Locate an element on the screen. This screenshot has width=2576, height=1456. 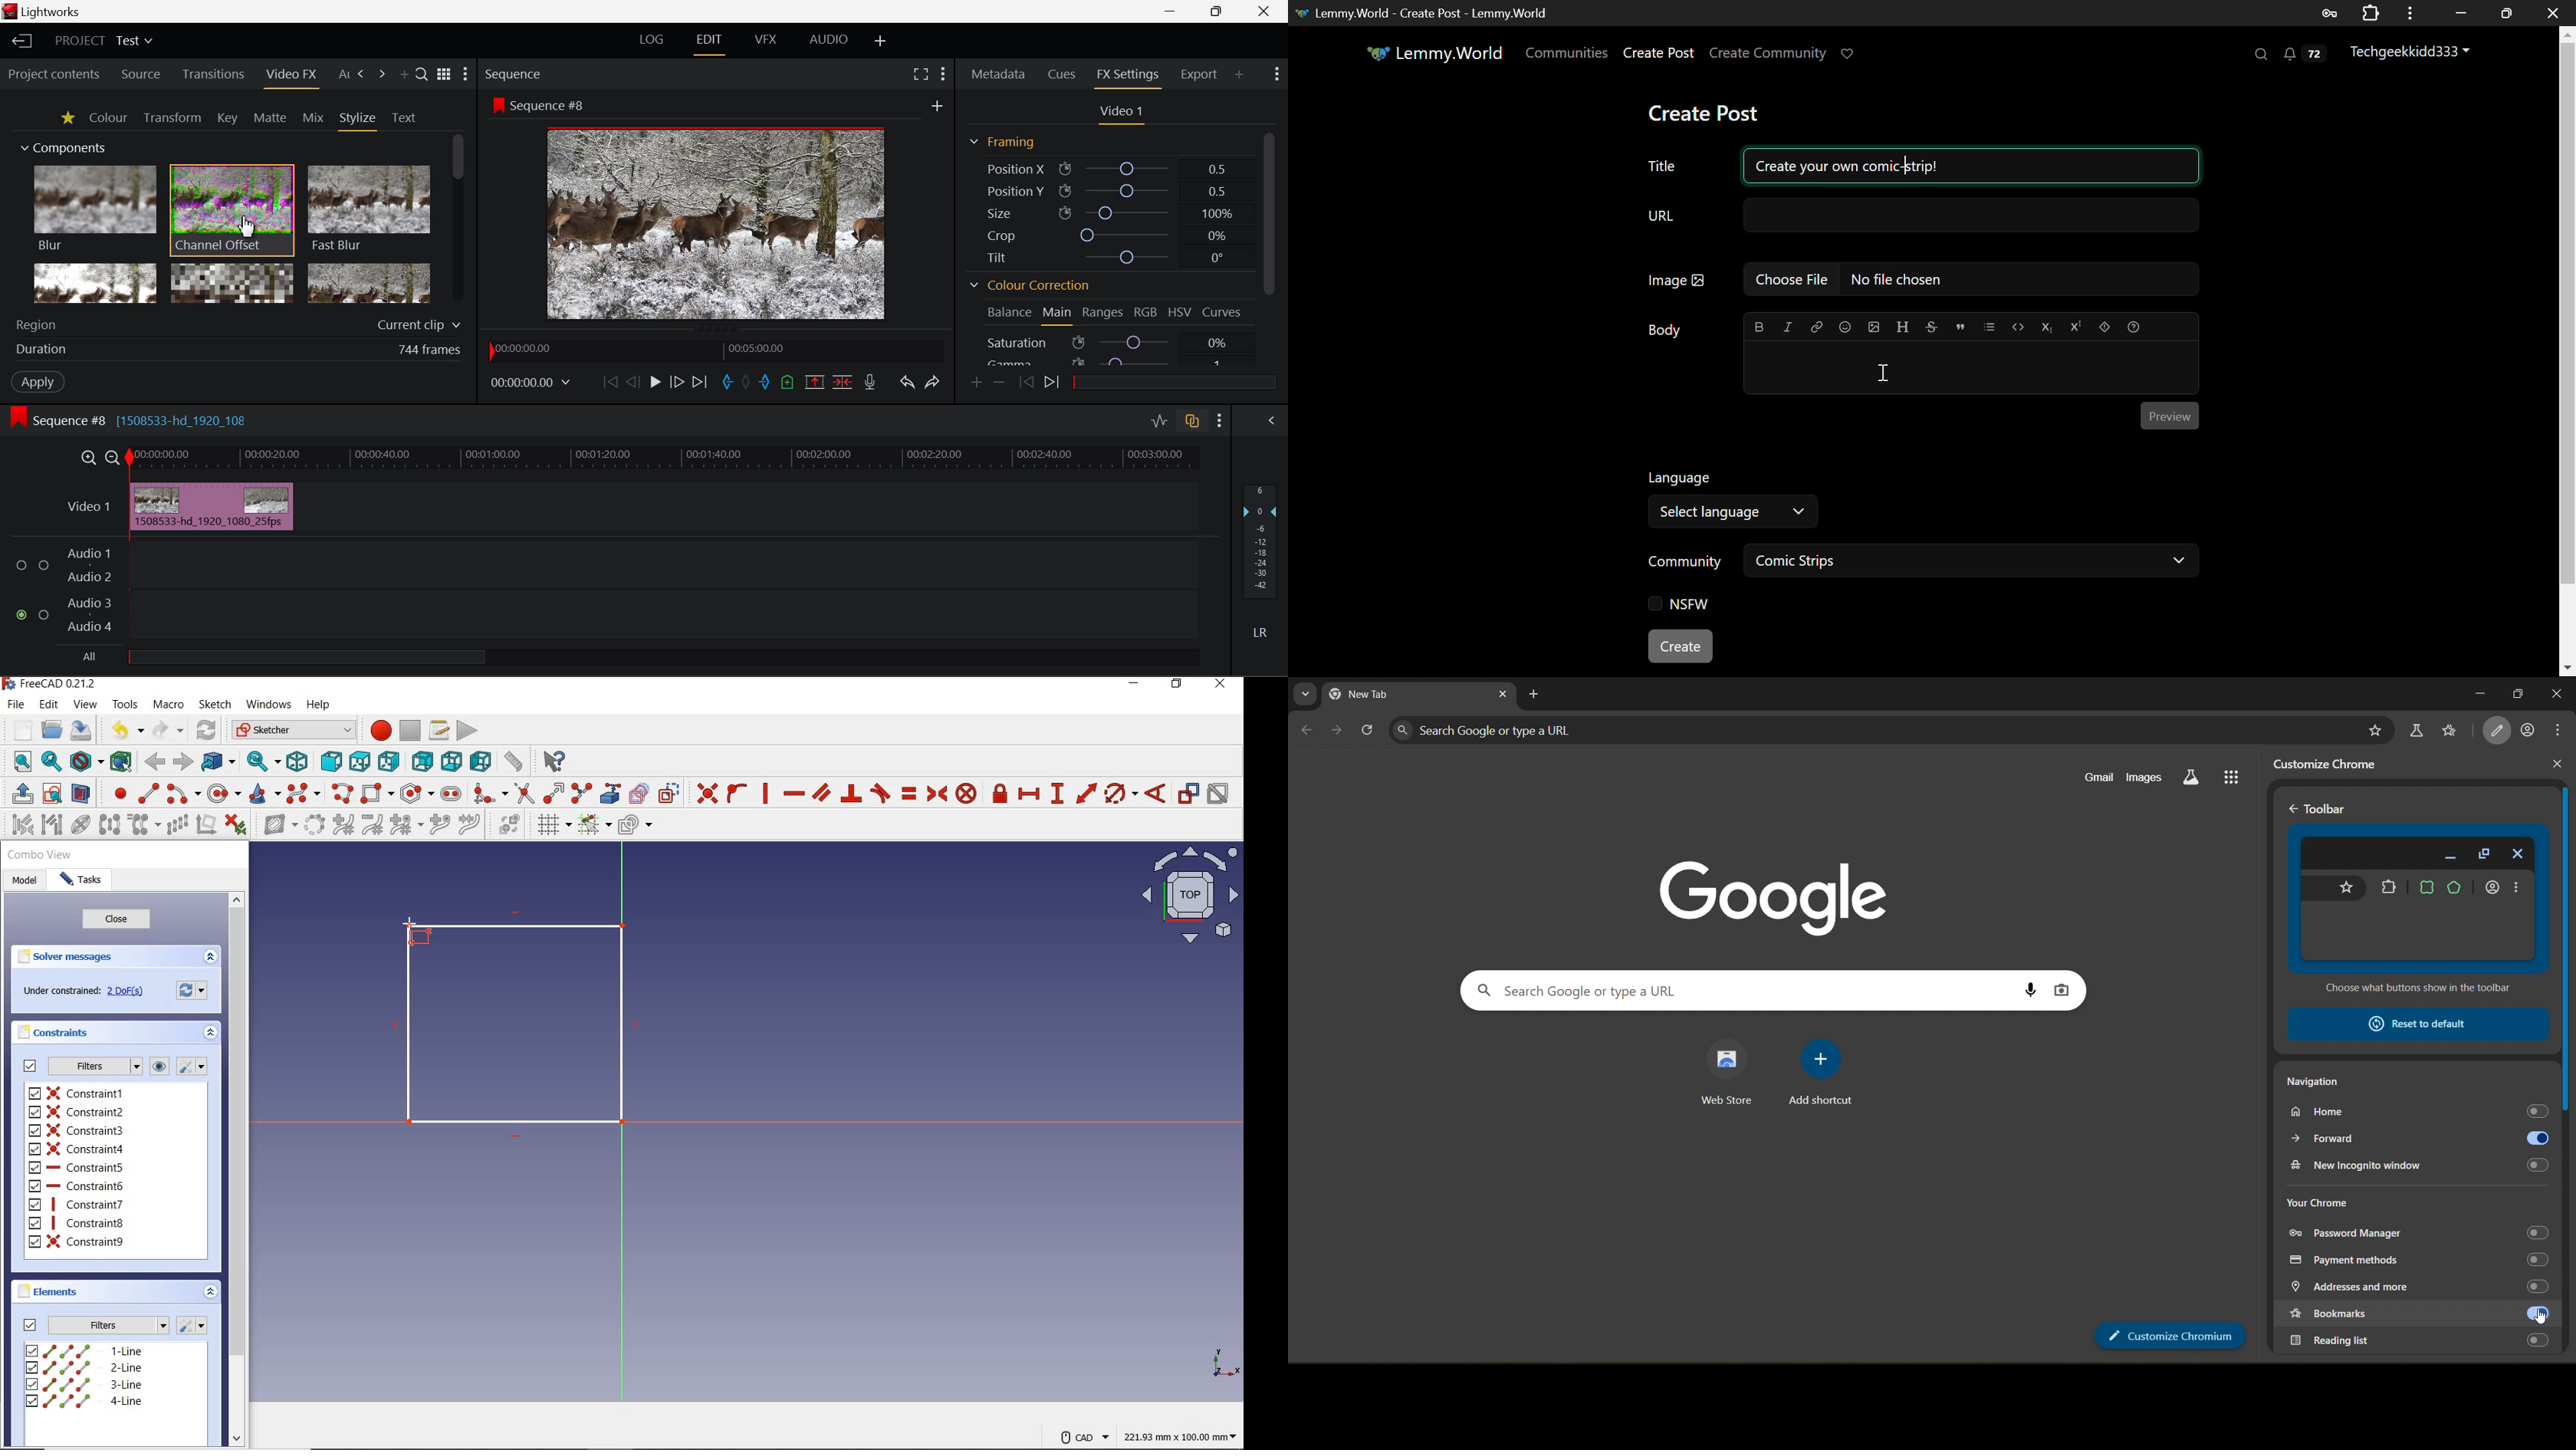
go back one page is located at coordinates (1305, 729).